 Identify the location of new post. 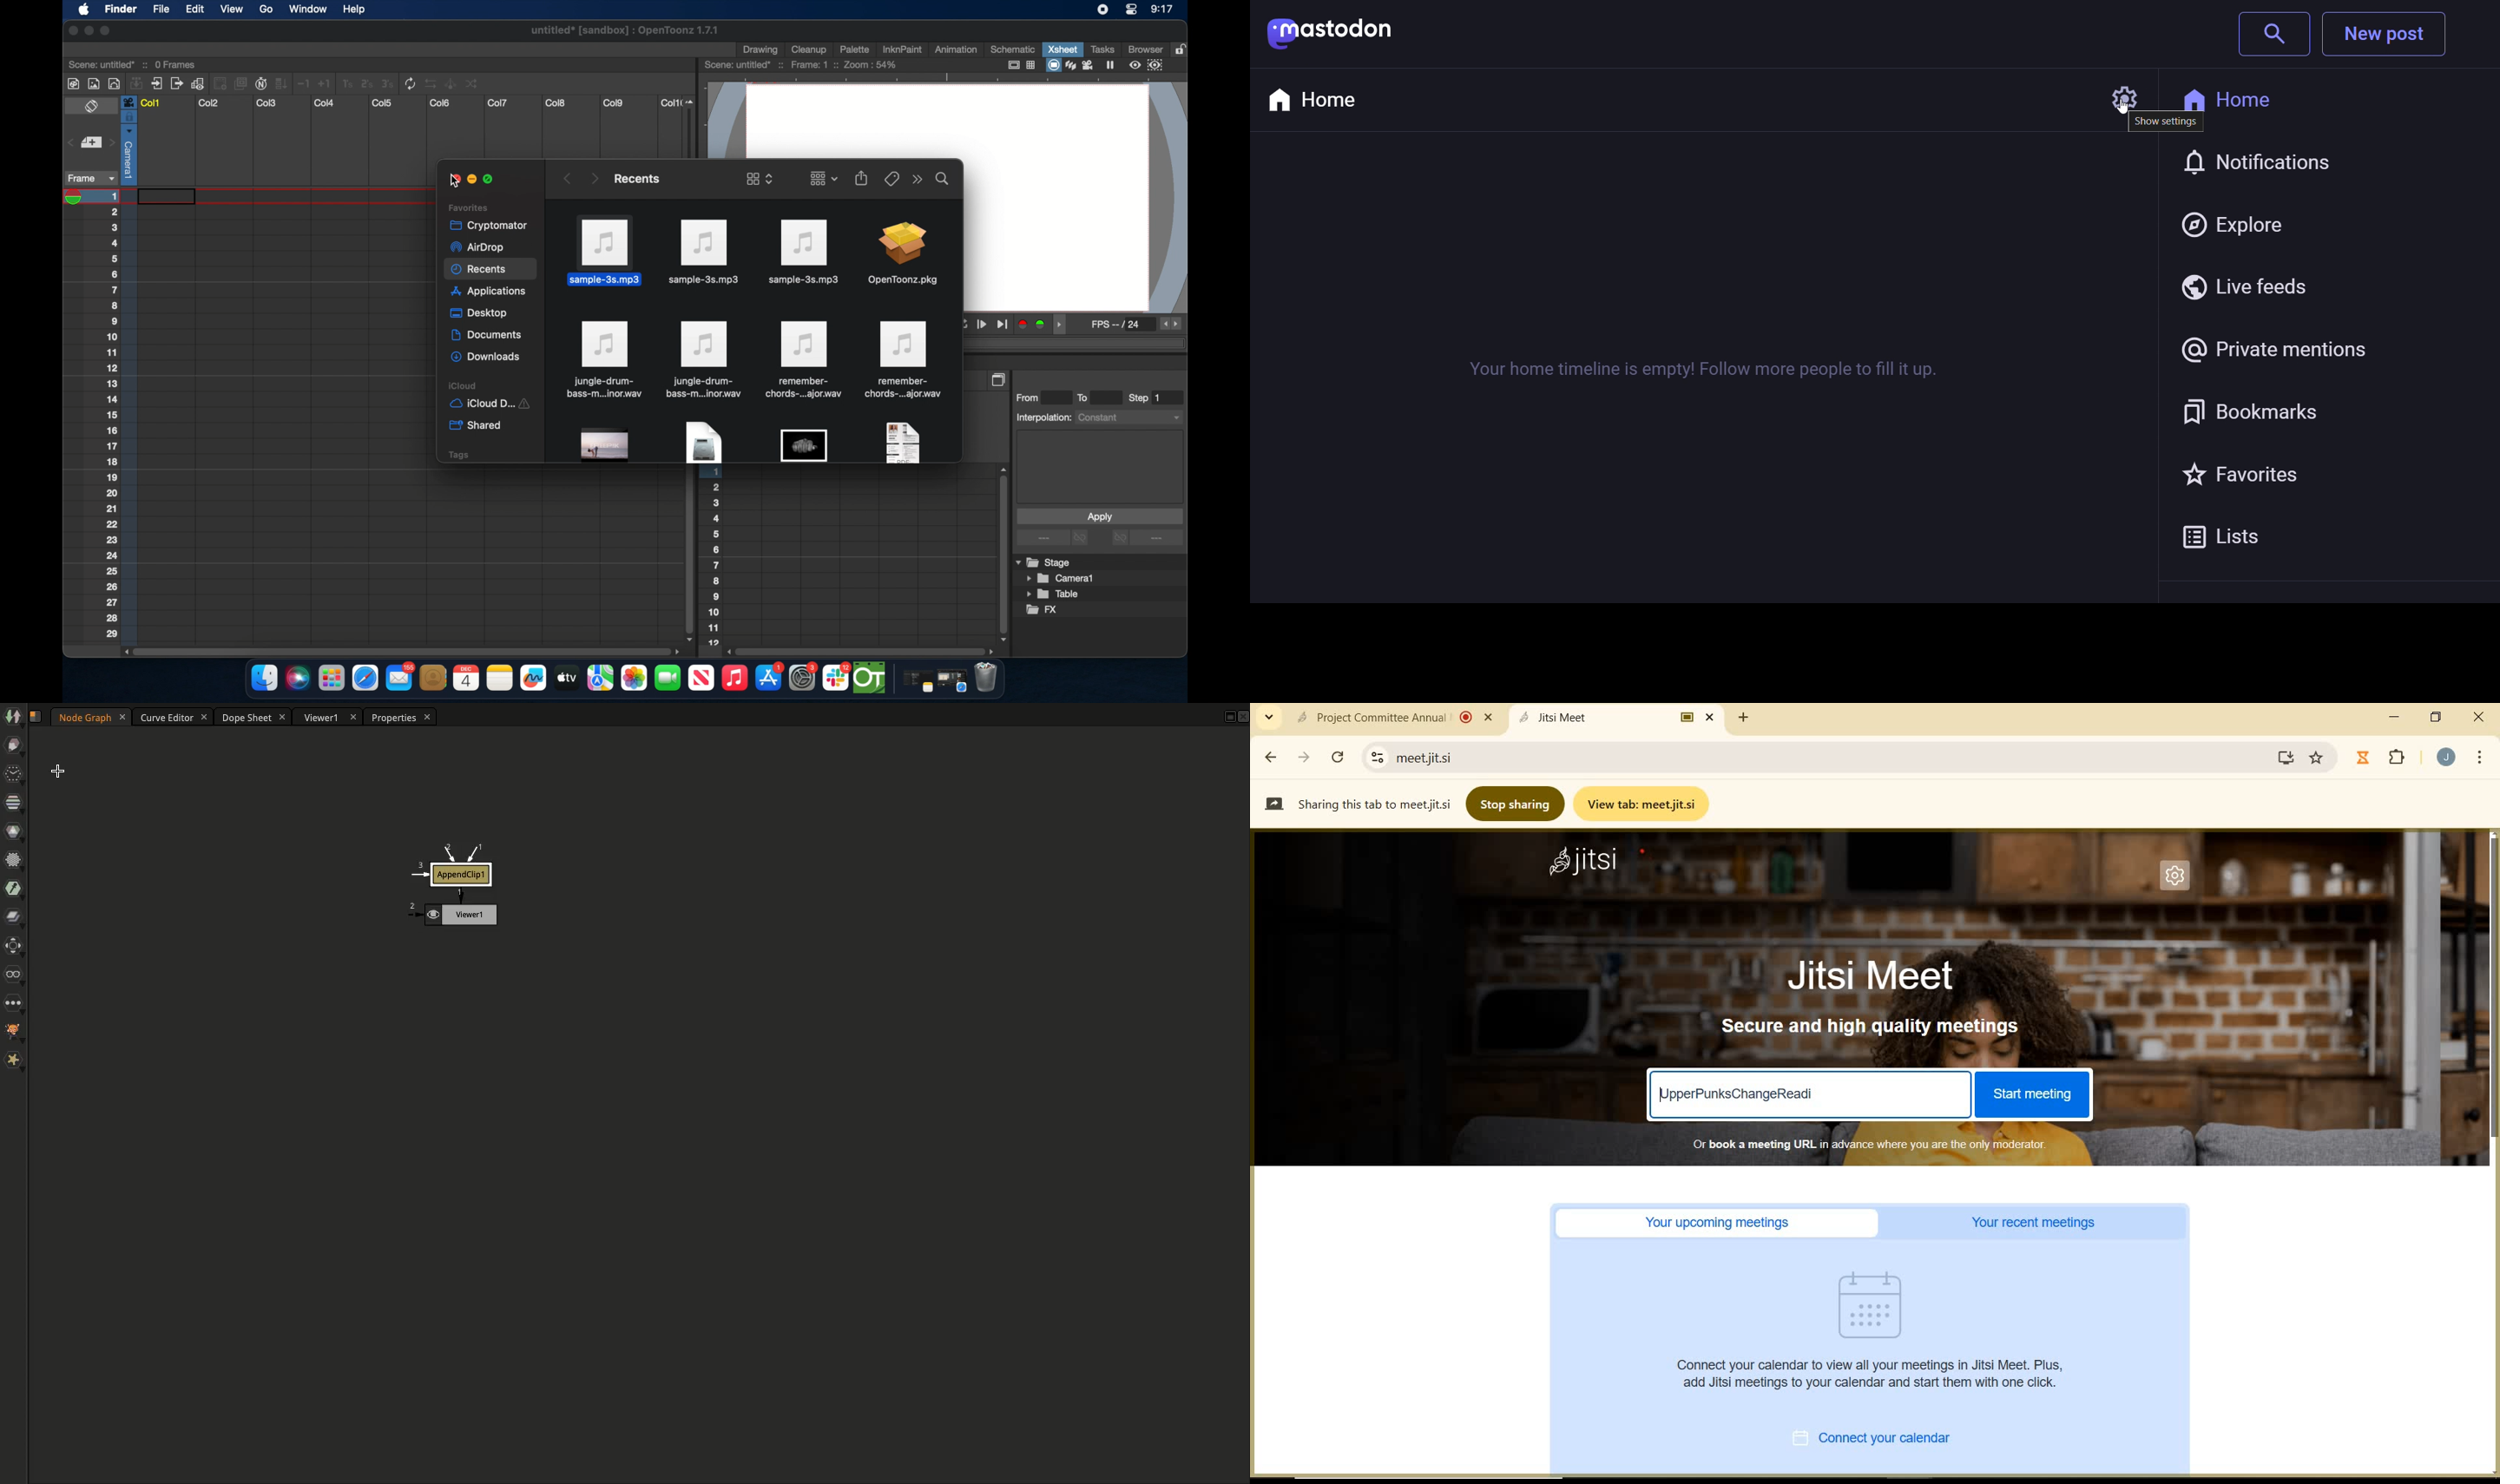
(2389, 35).